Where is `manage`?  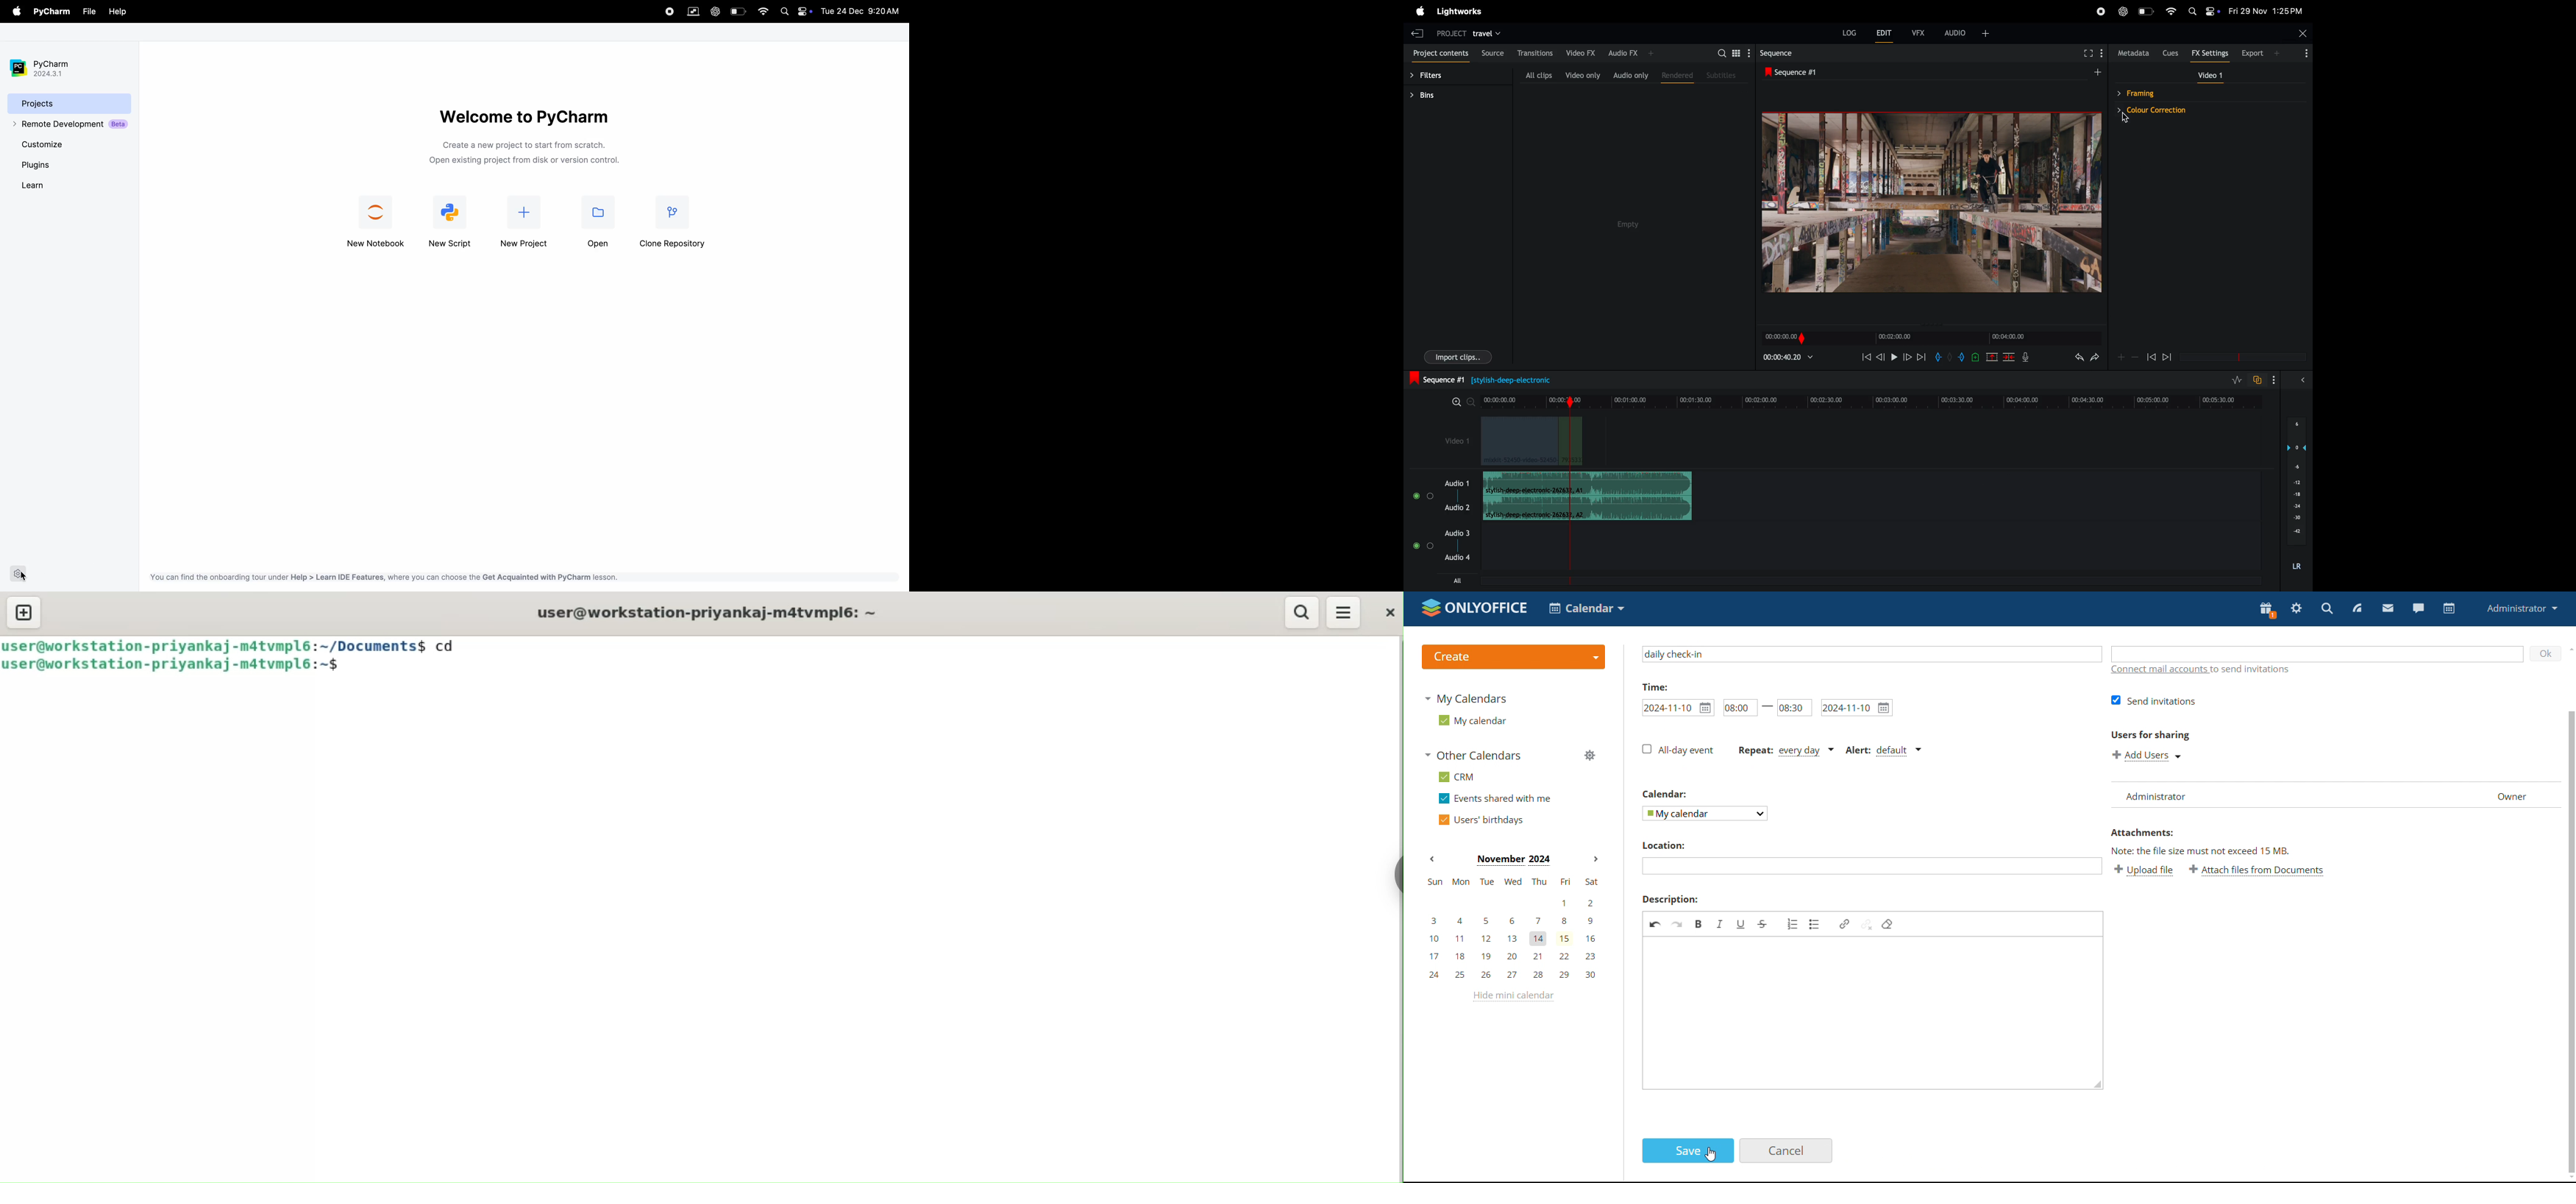 manage is located at coordinates (1589, 755).